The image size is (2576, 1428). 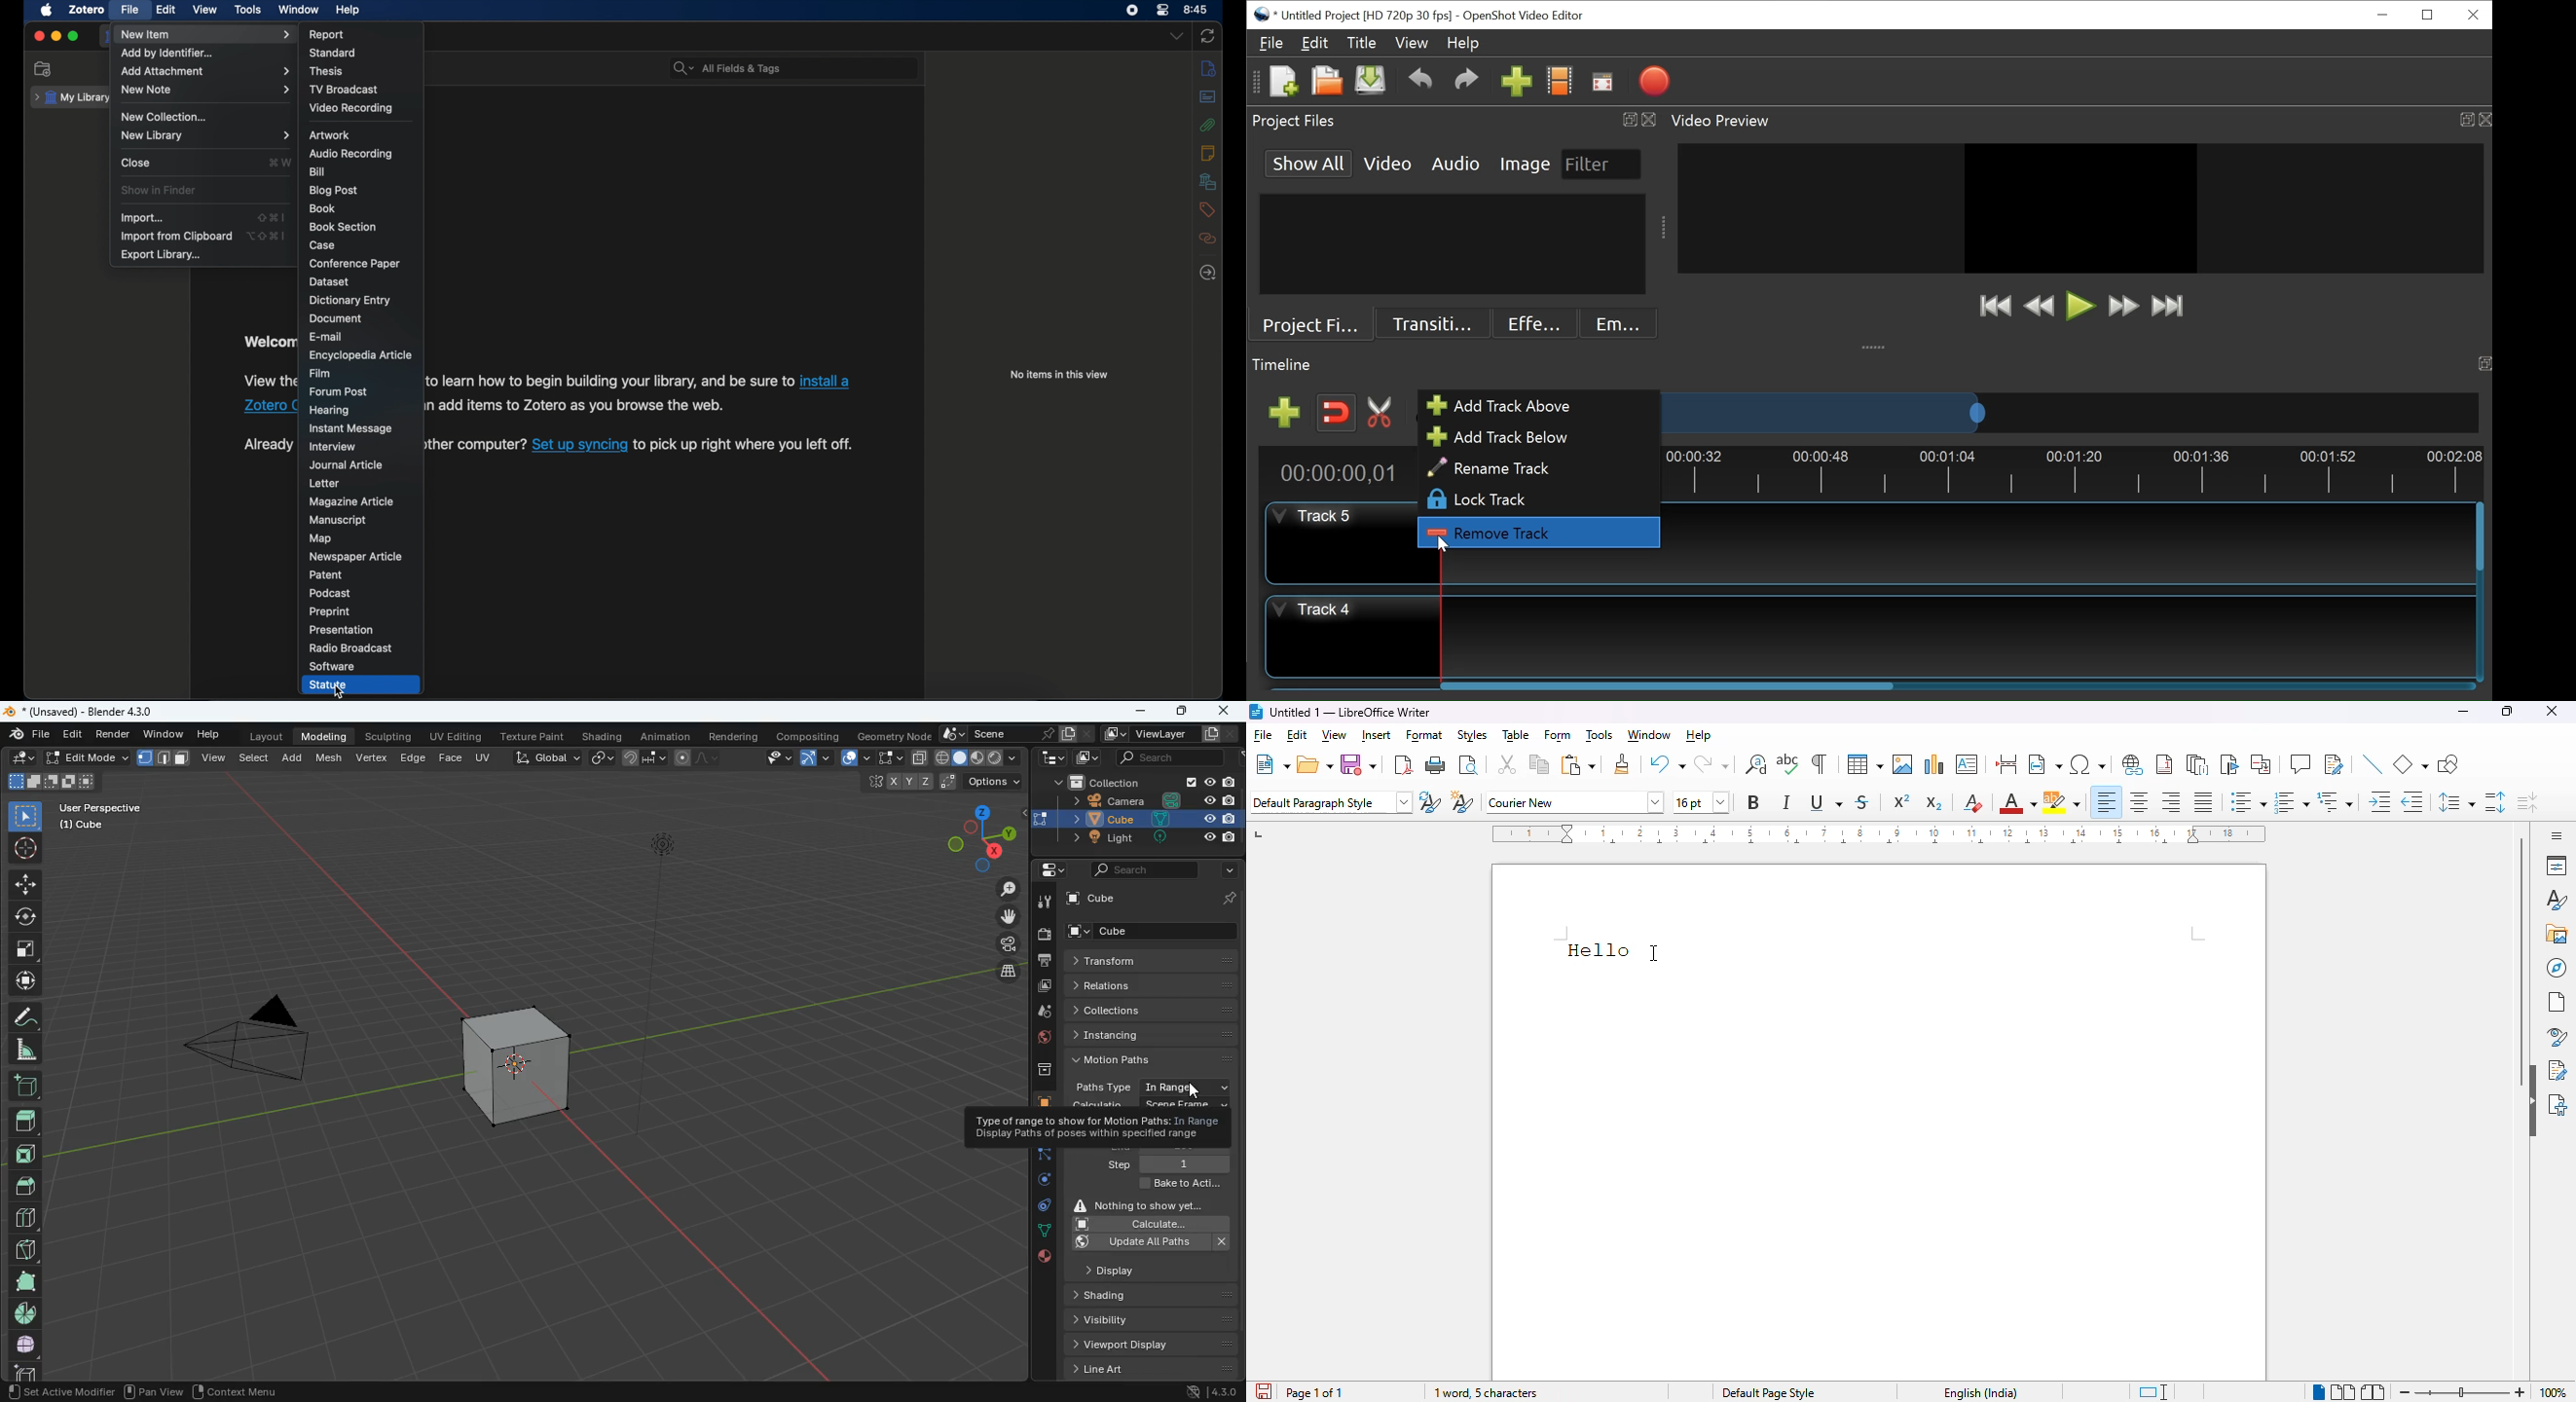 What do you see at coordinates (2558, 1002) in the screenshot?
I see `page` at bounding box center [2558, 1002].